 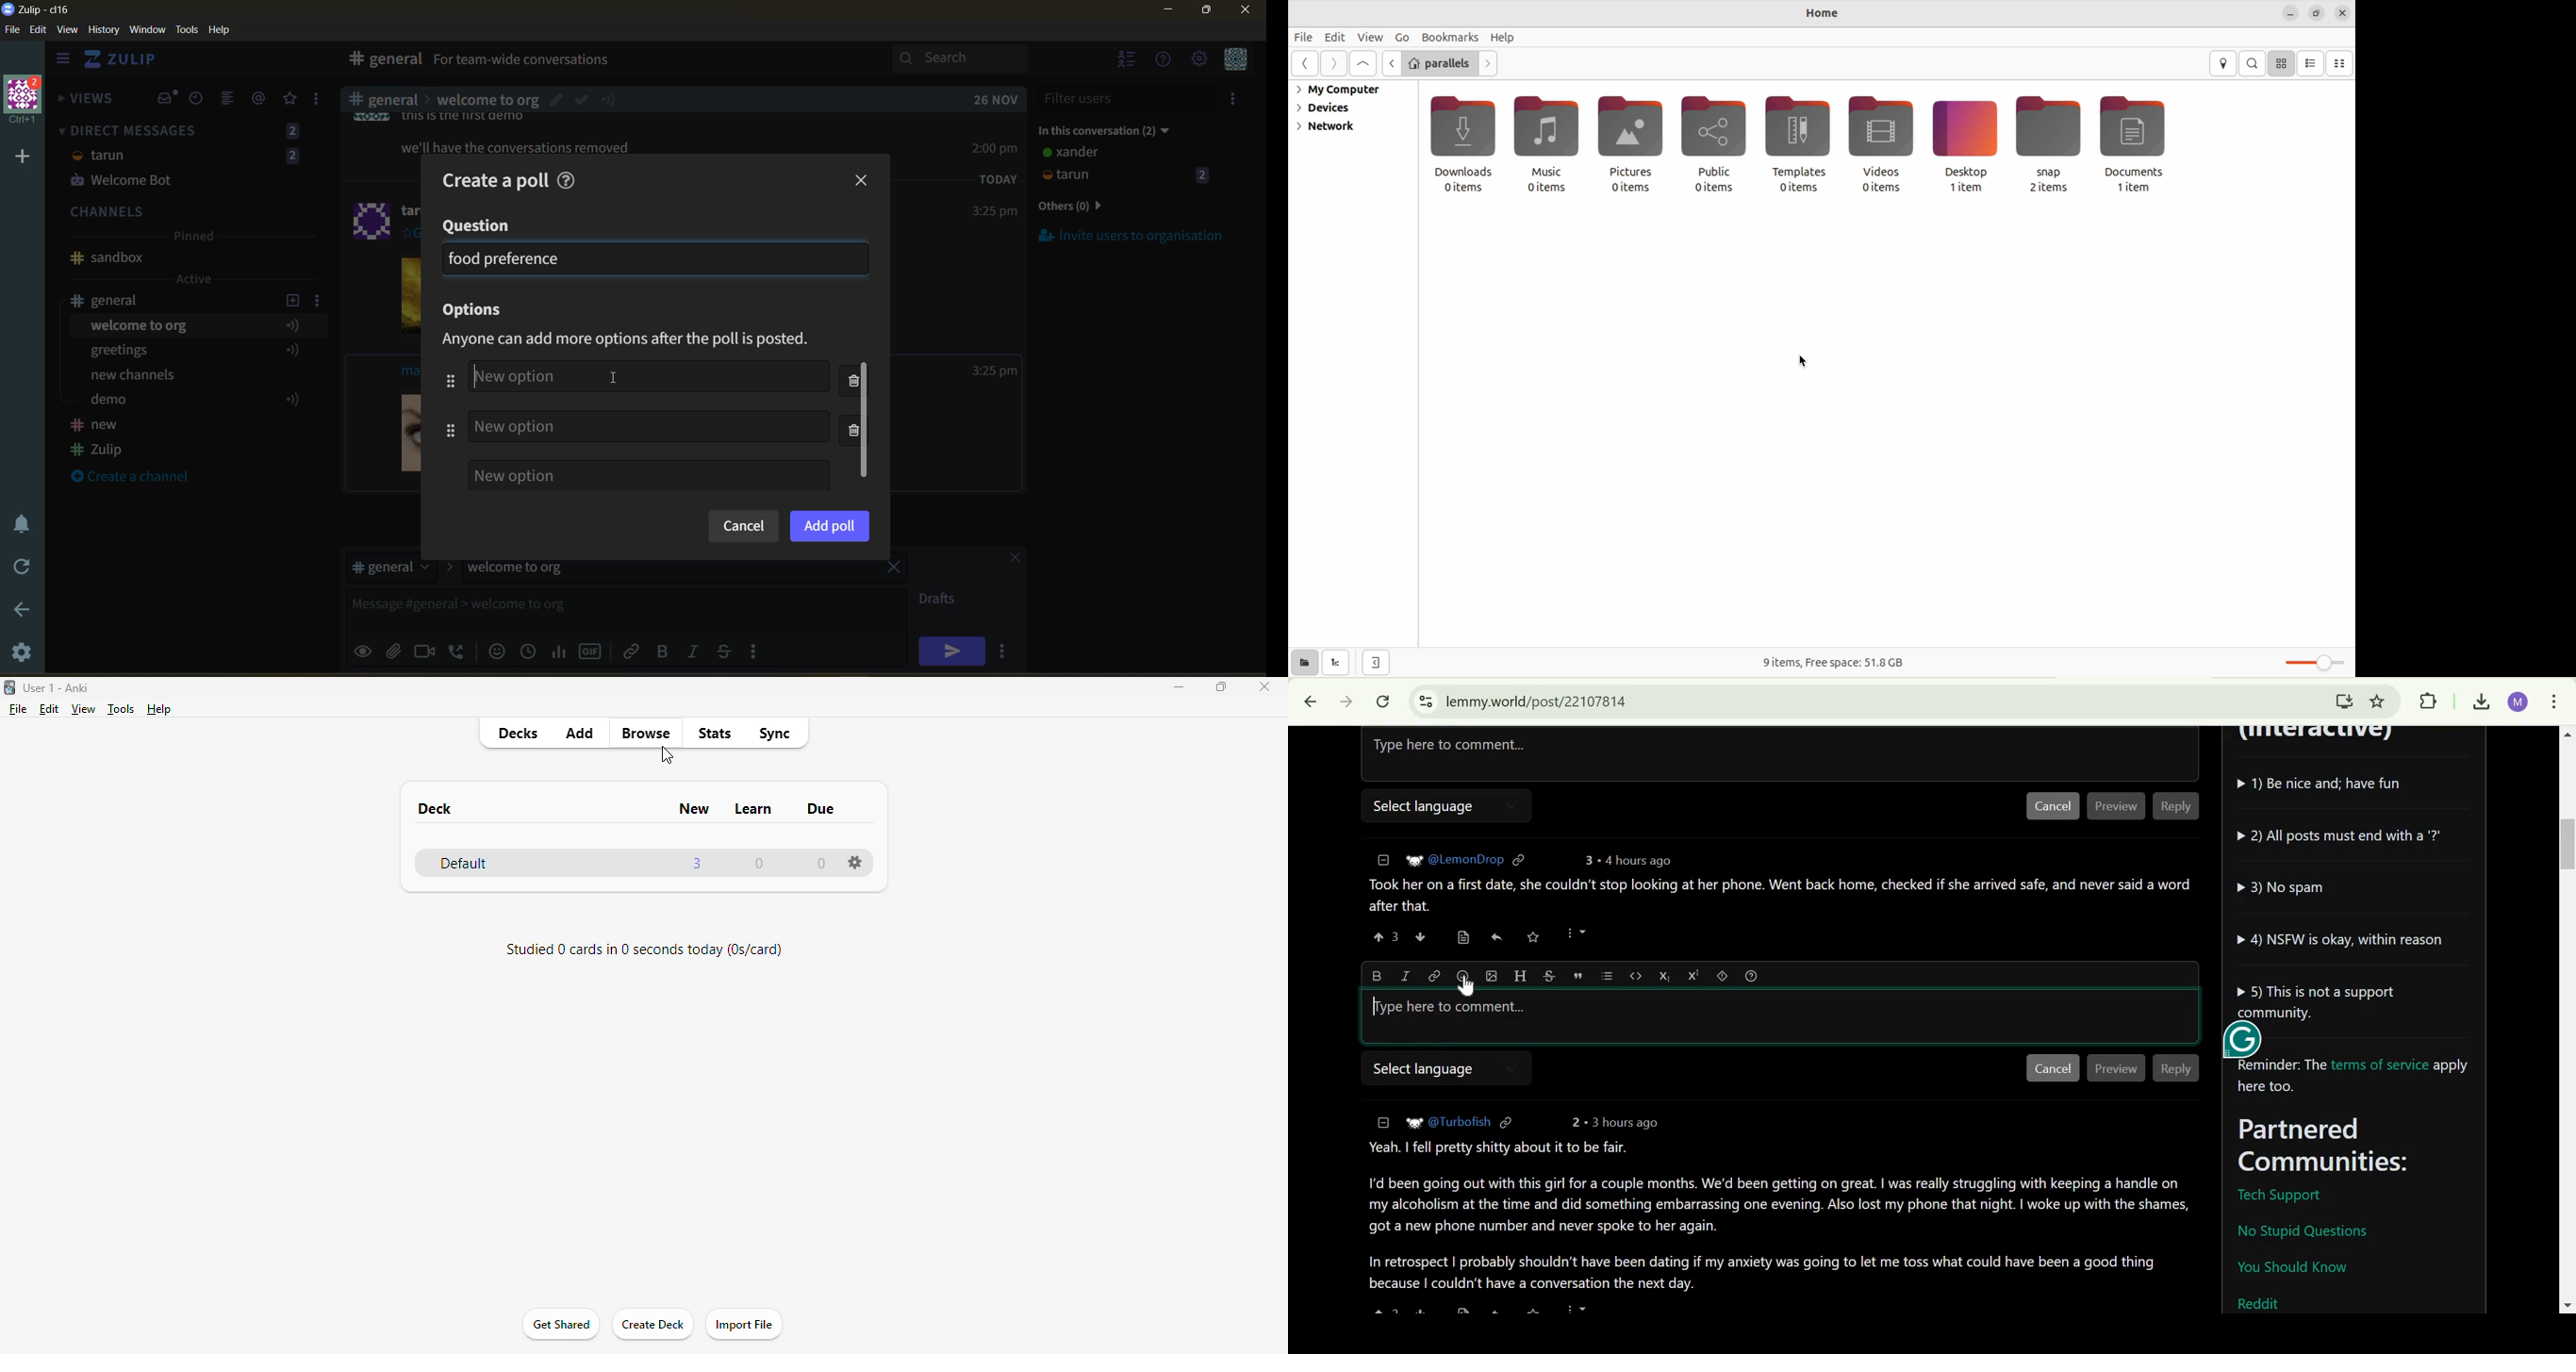 What do you see at coordinates (291, 99) in the screenshot?
I see `favorites` at bounding box center [291, 99].